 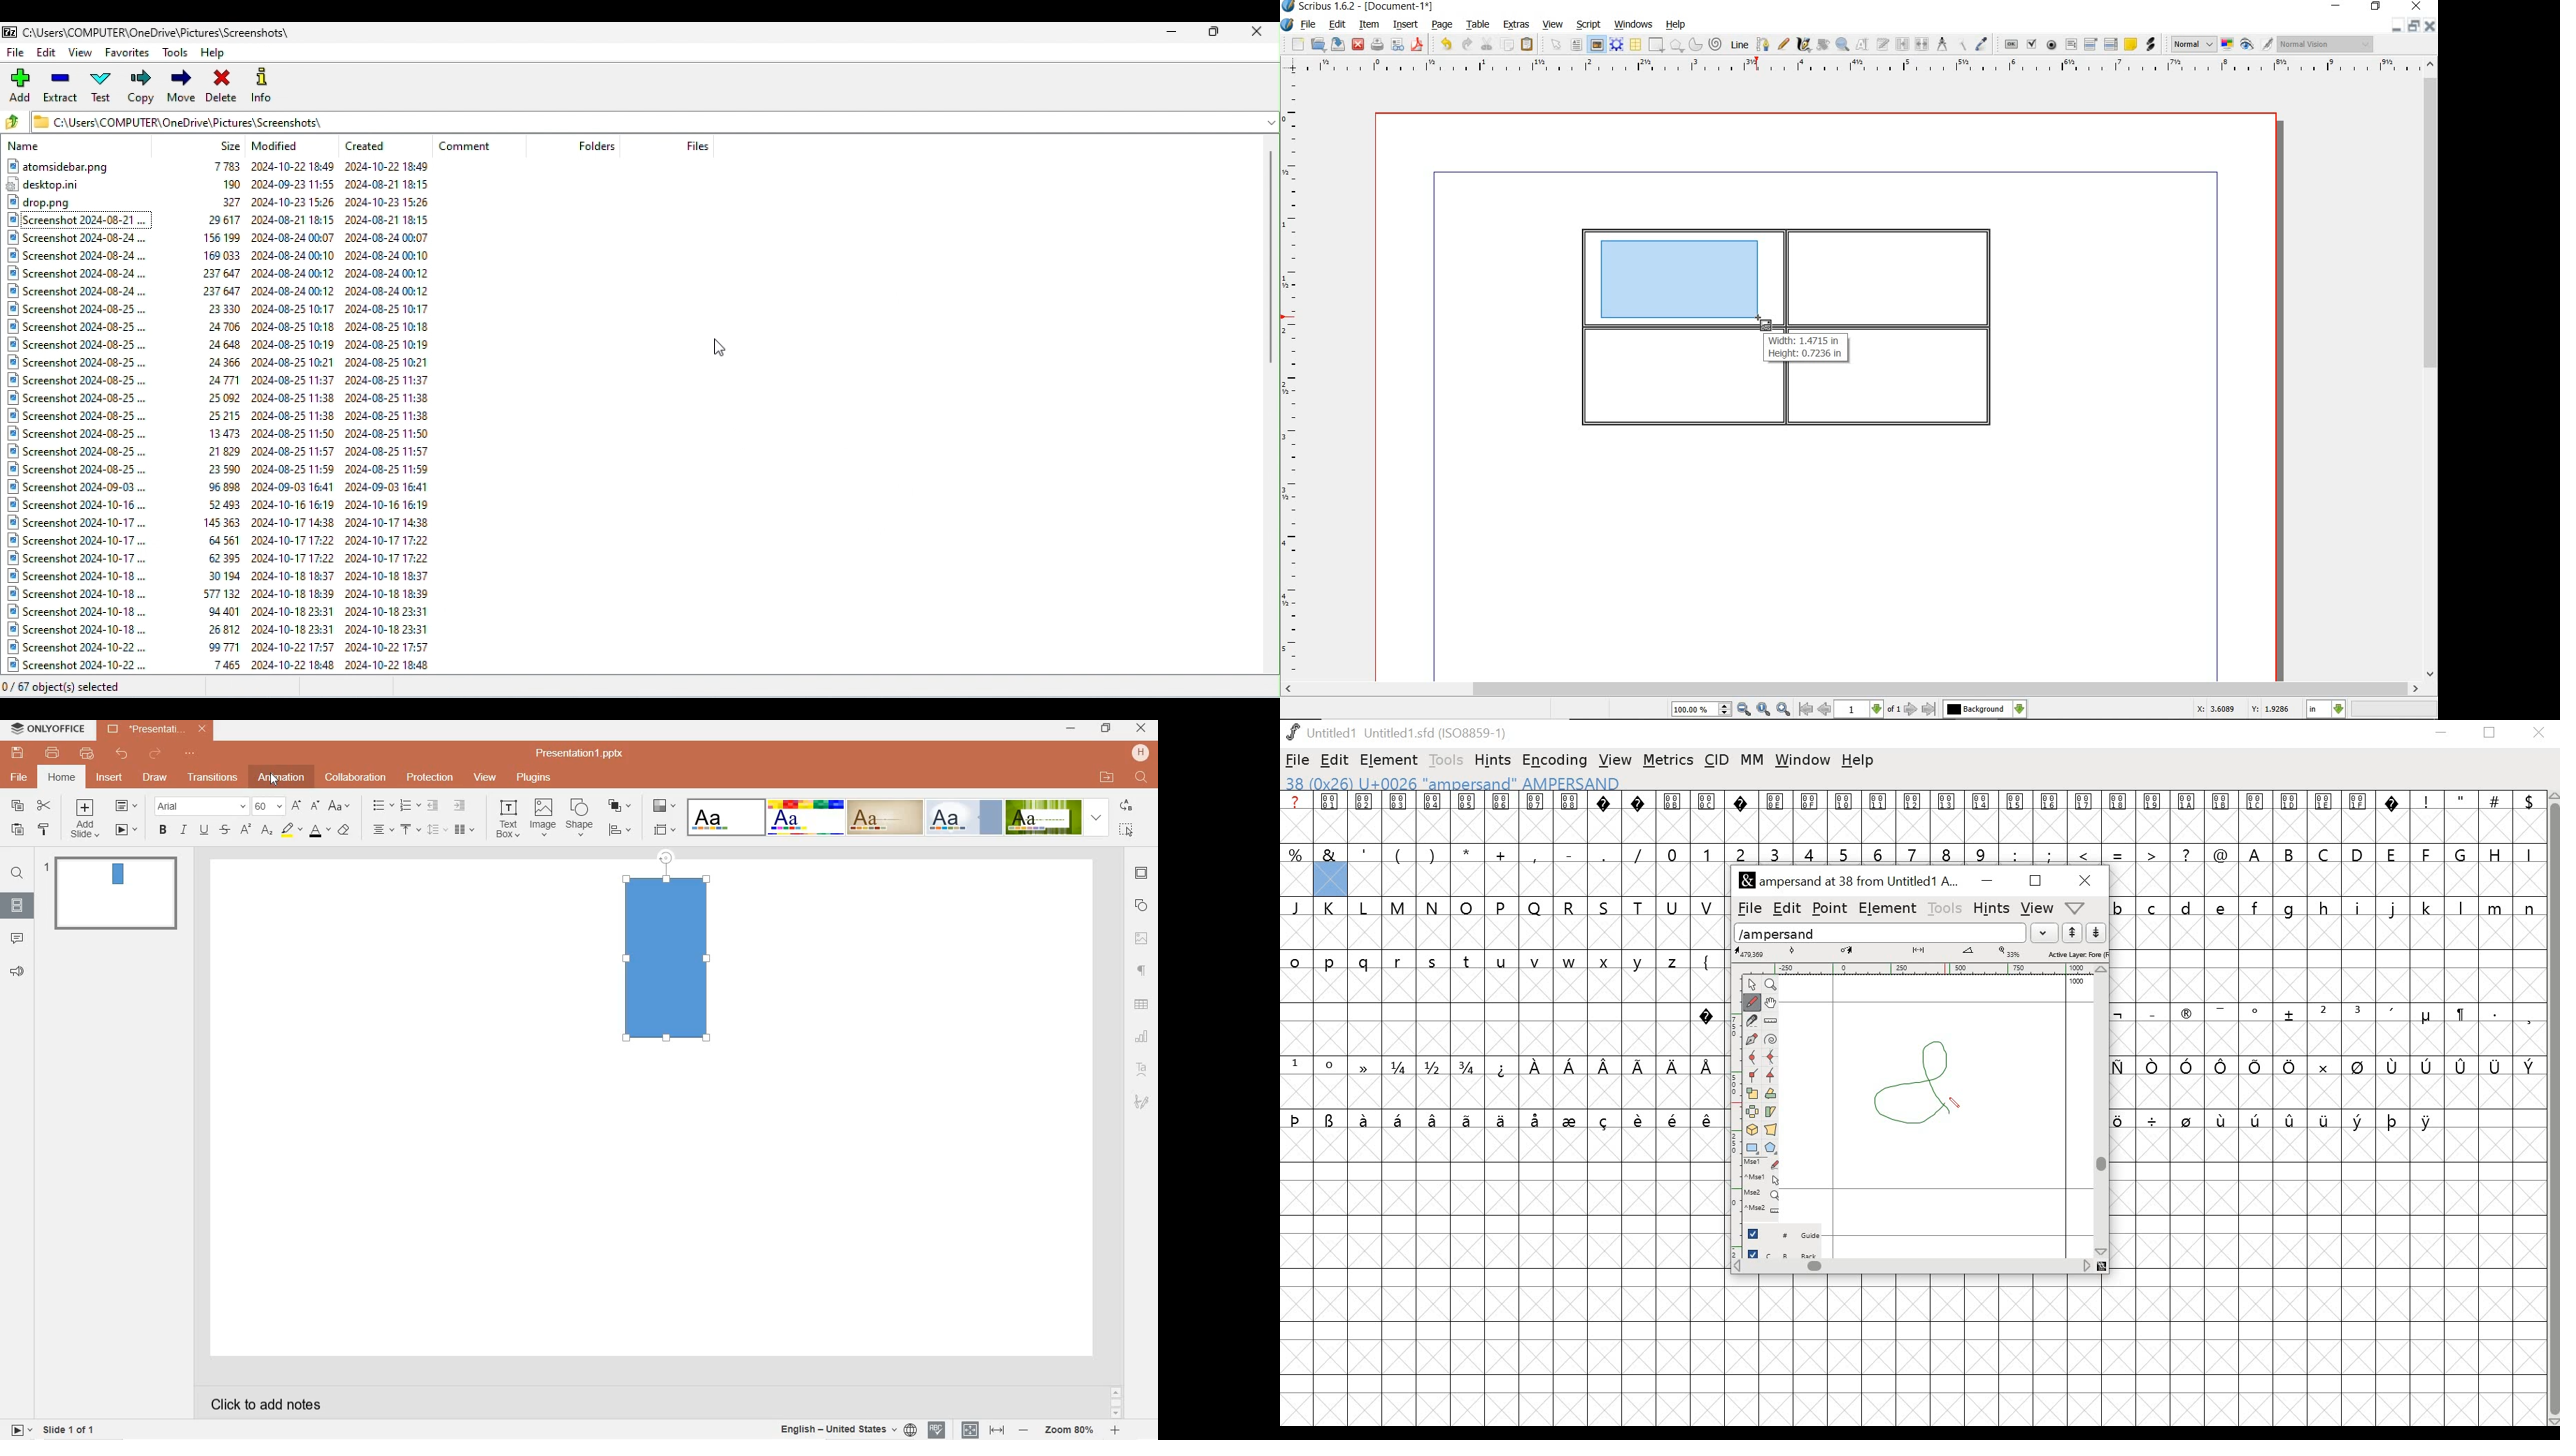 What do you see at coordinates (1903, 44) in the screenshot?
I see `link text frames` at bounding box center [1903, 44].